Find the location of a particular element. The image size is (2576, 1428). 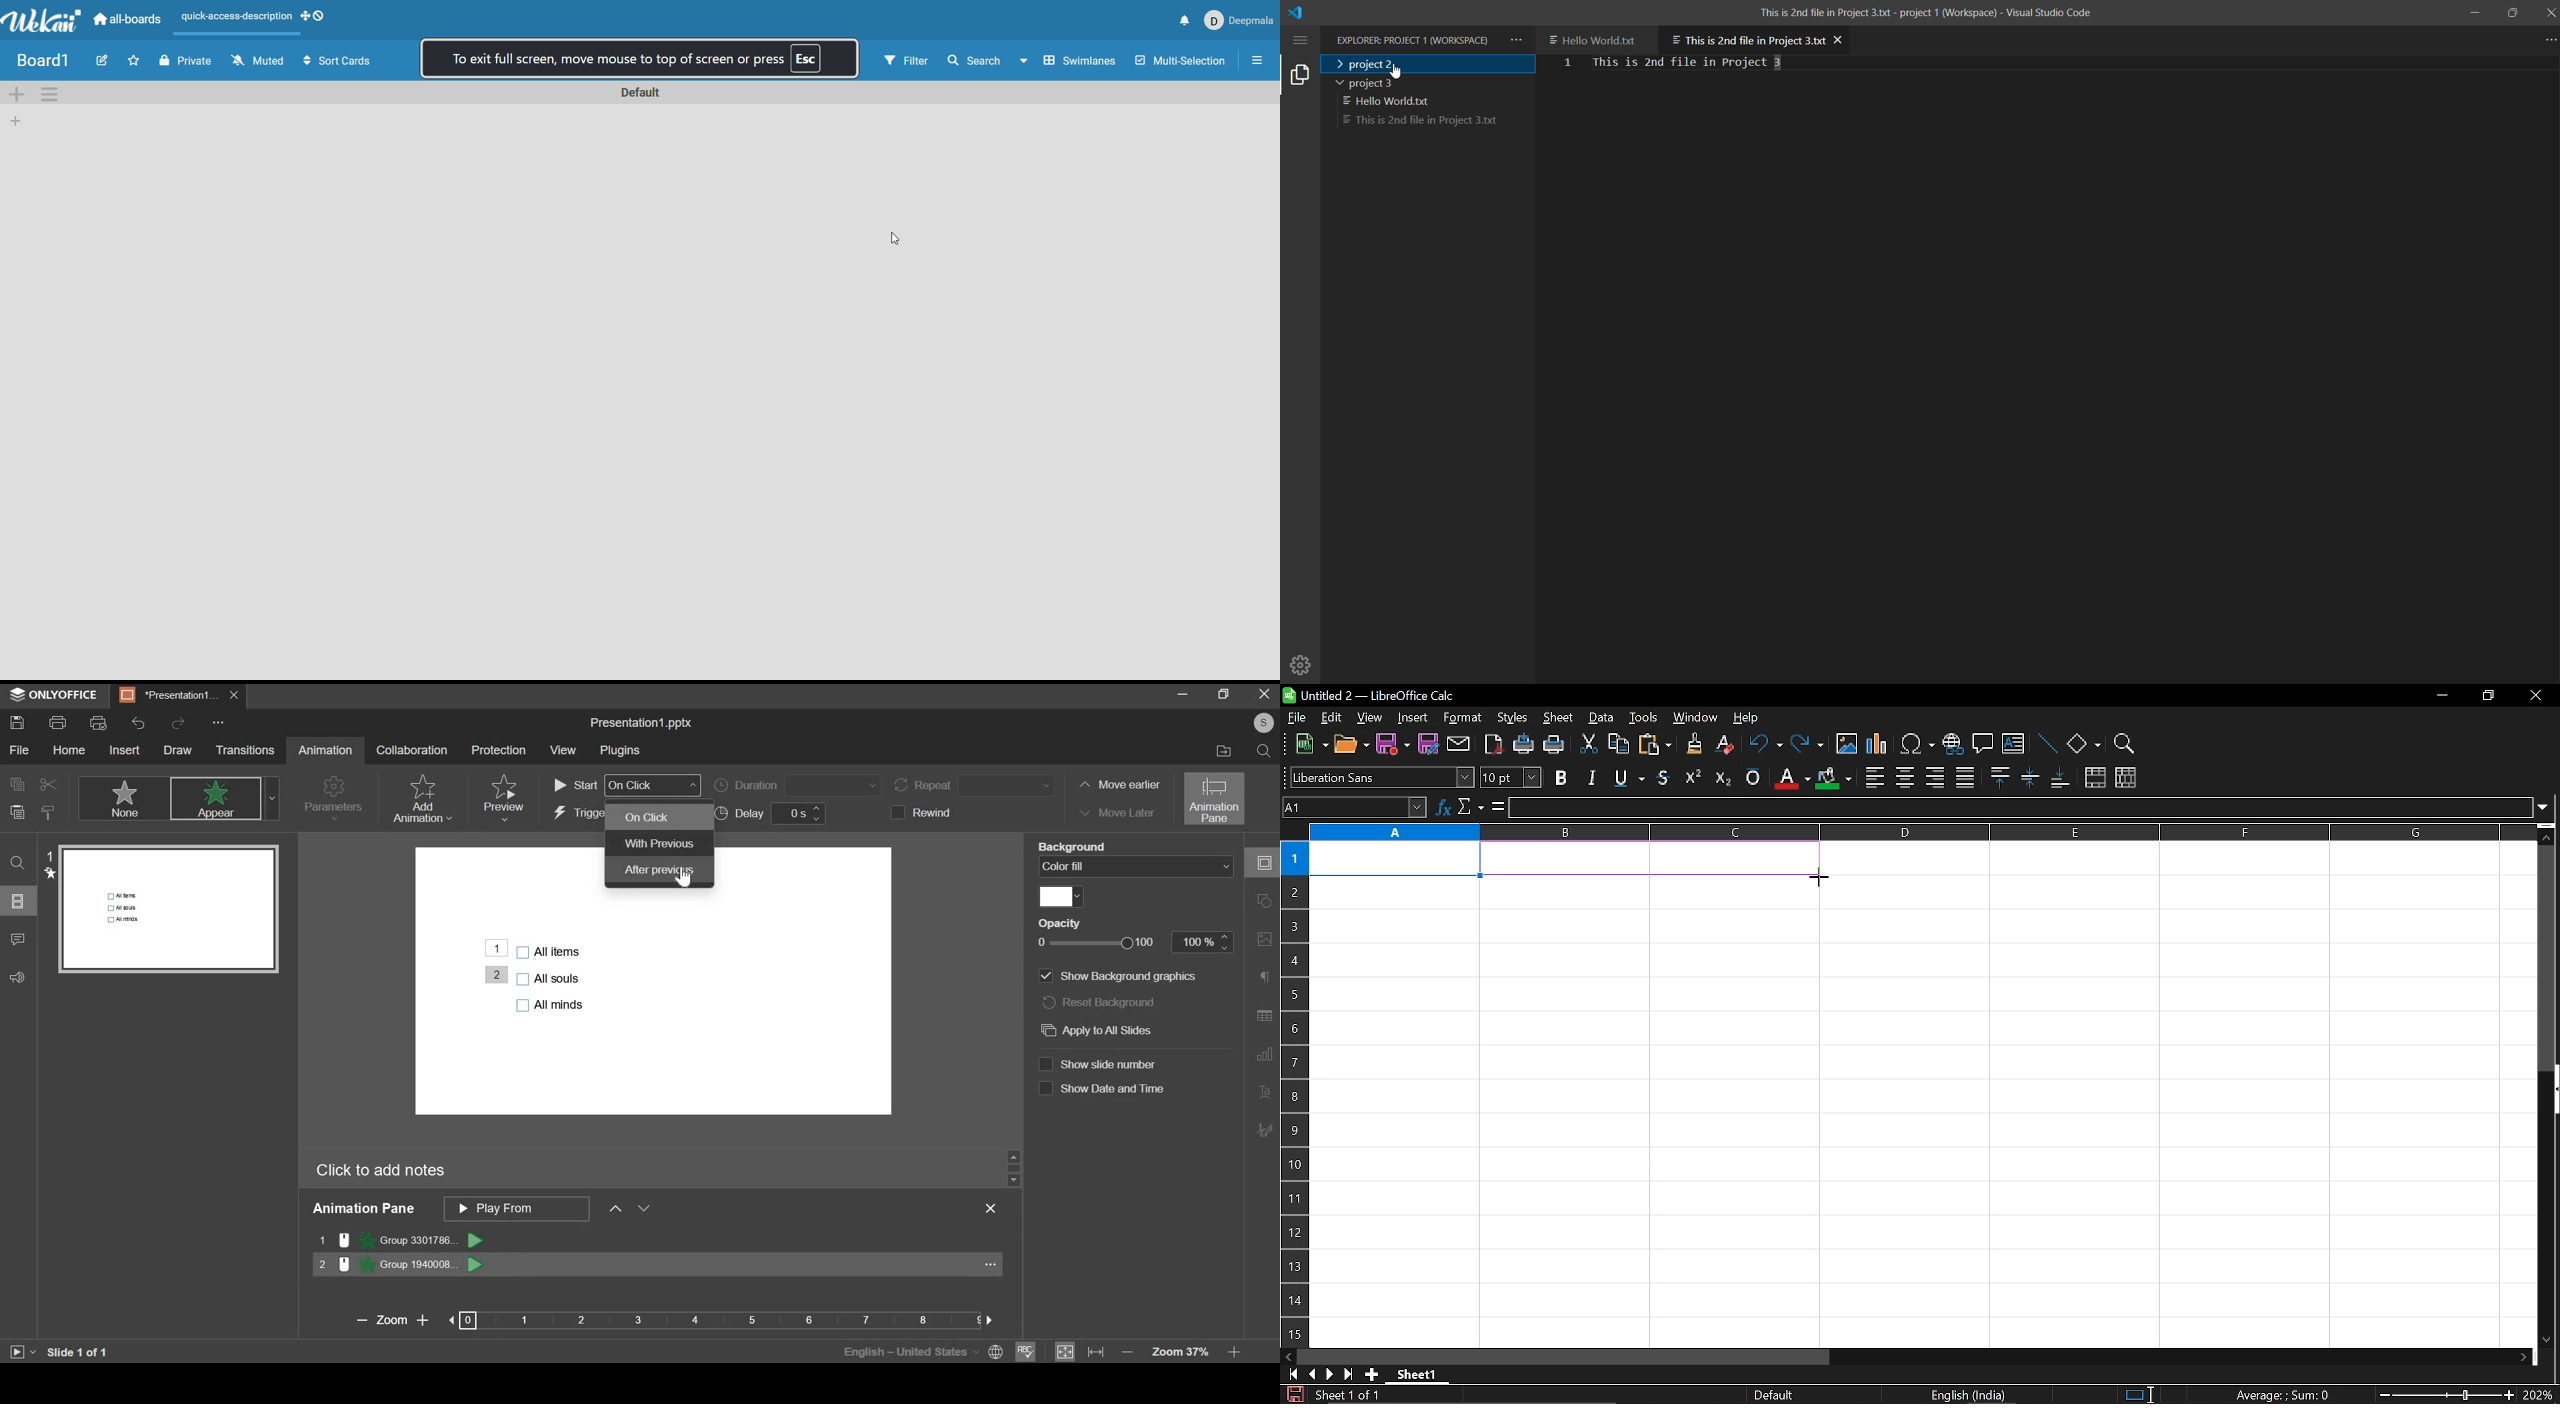

favorite is located at coordinates (135, 62).